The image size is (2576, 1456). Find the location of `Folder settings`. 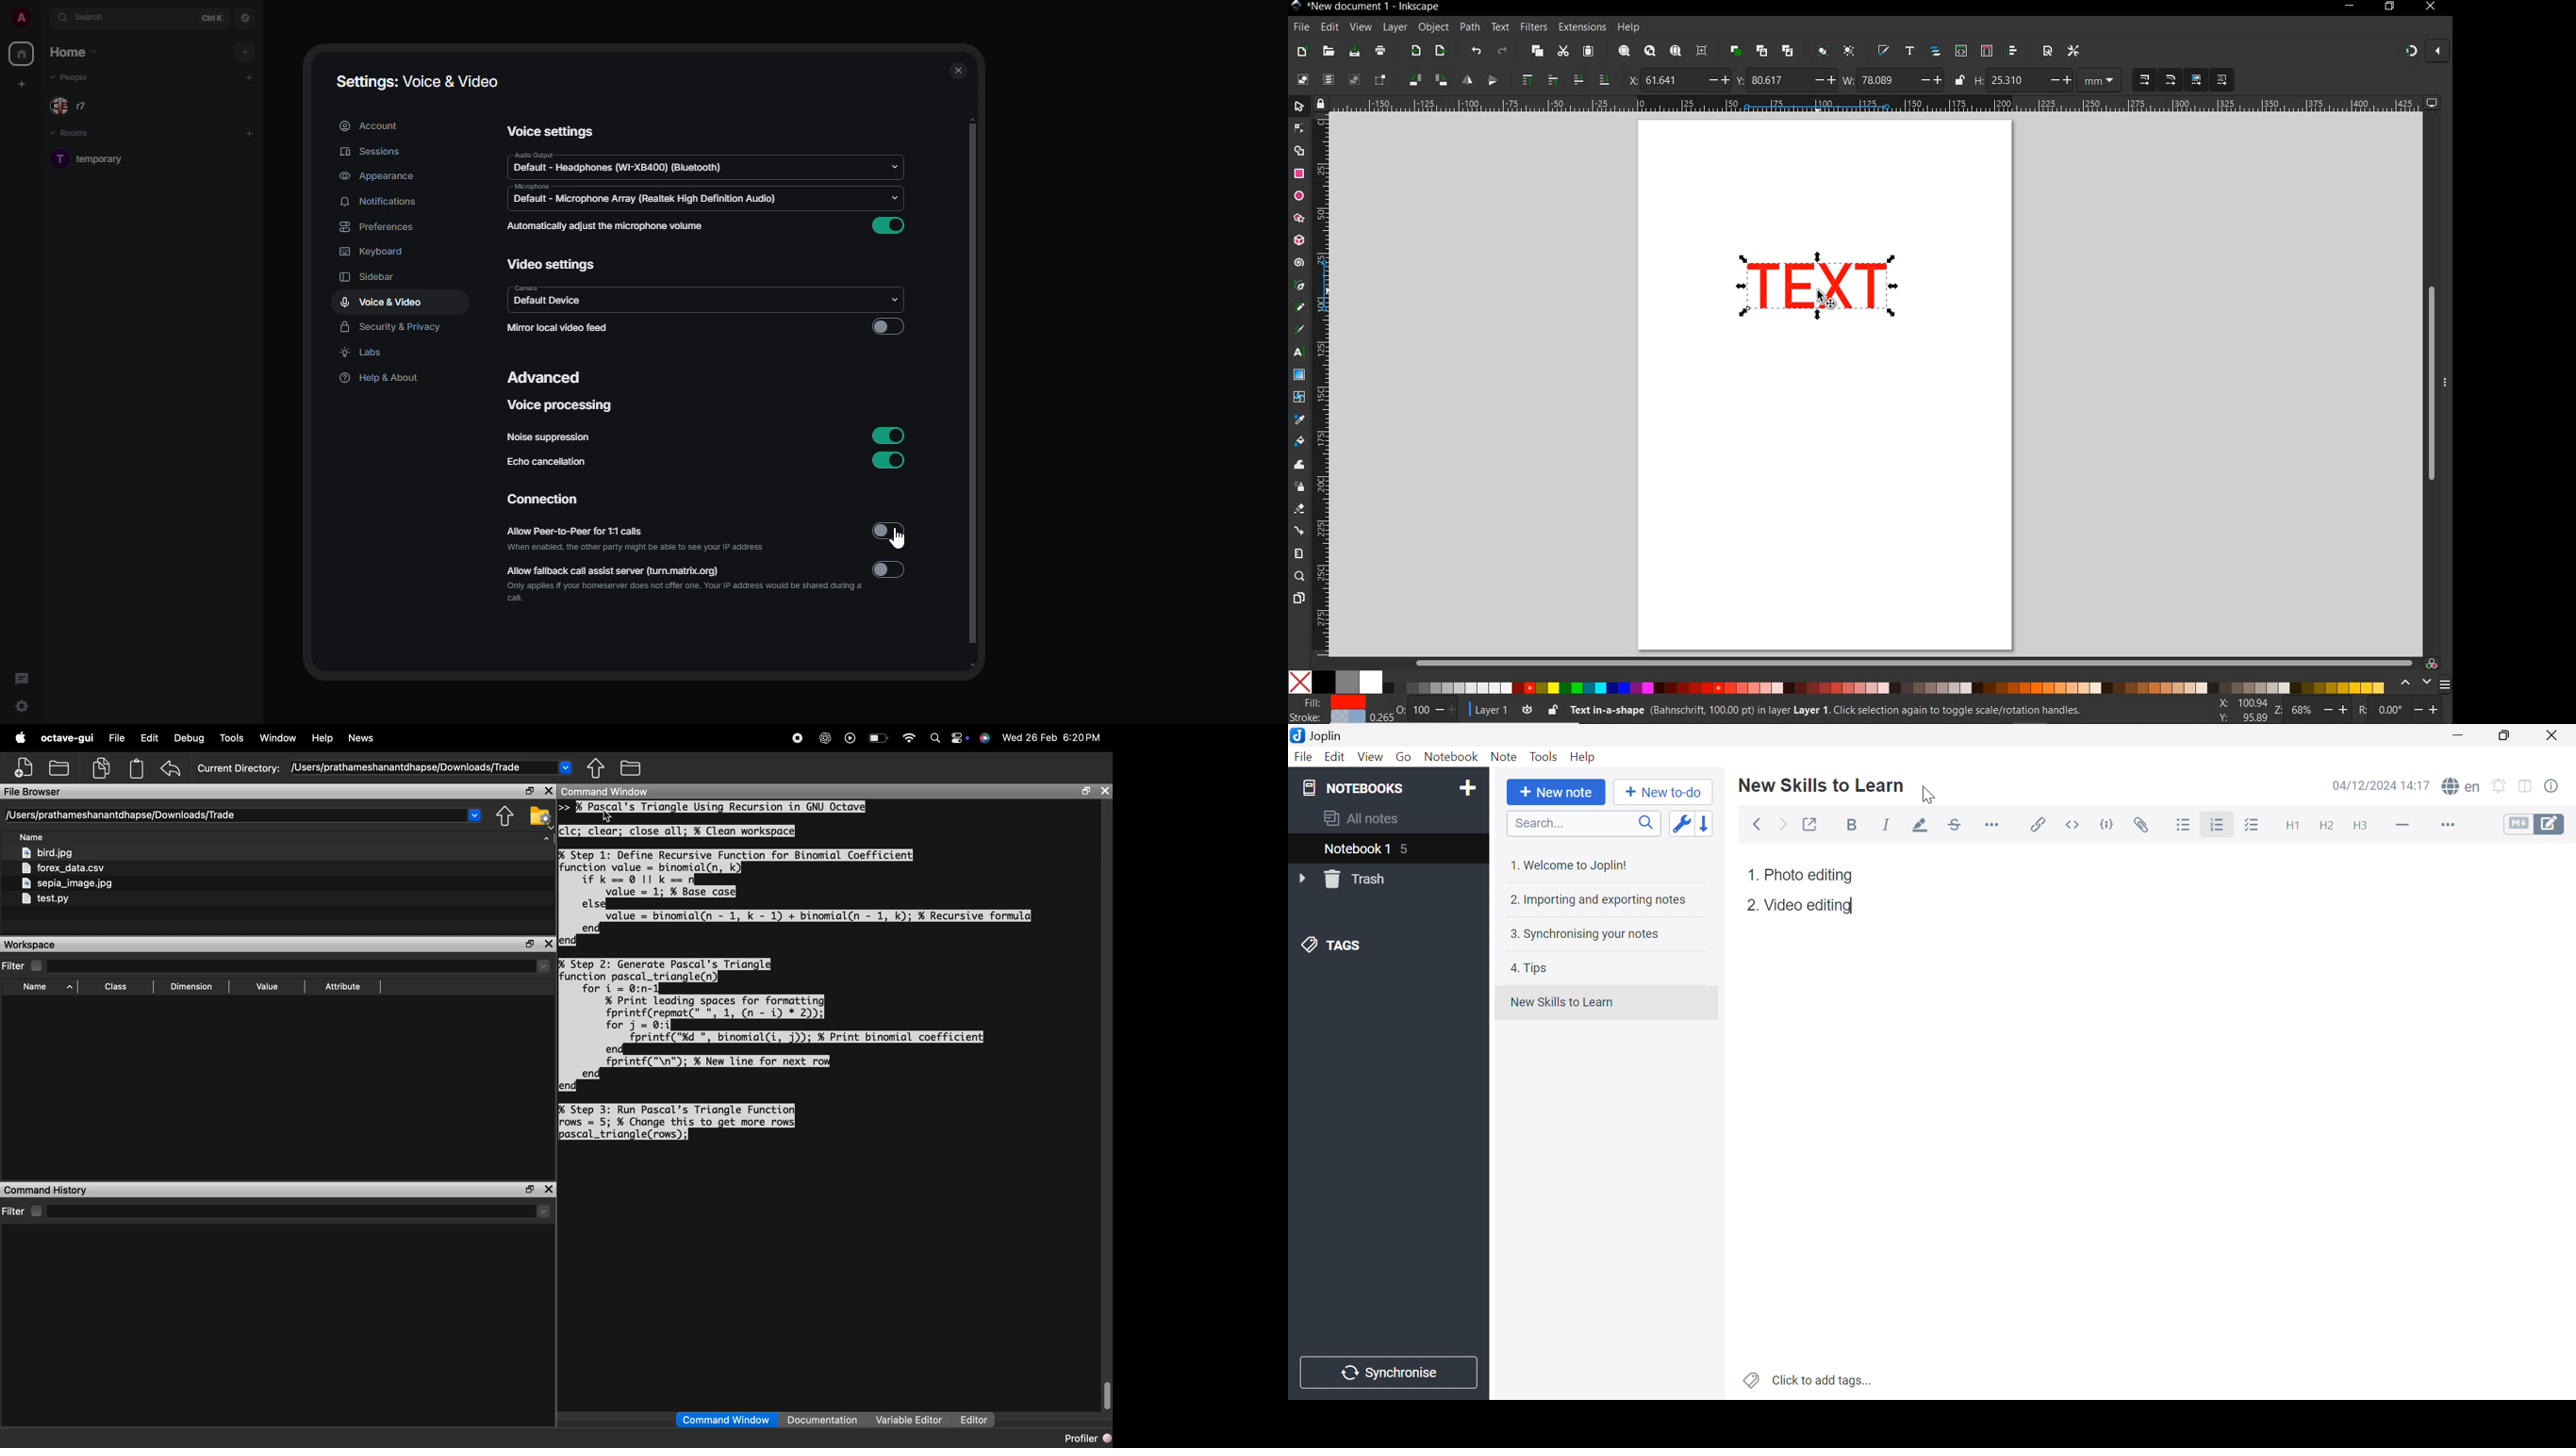

Folder settings is located at coordinates (540, 818).